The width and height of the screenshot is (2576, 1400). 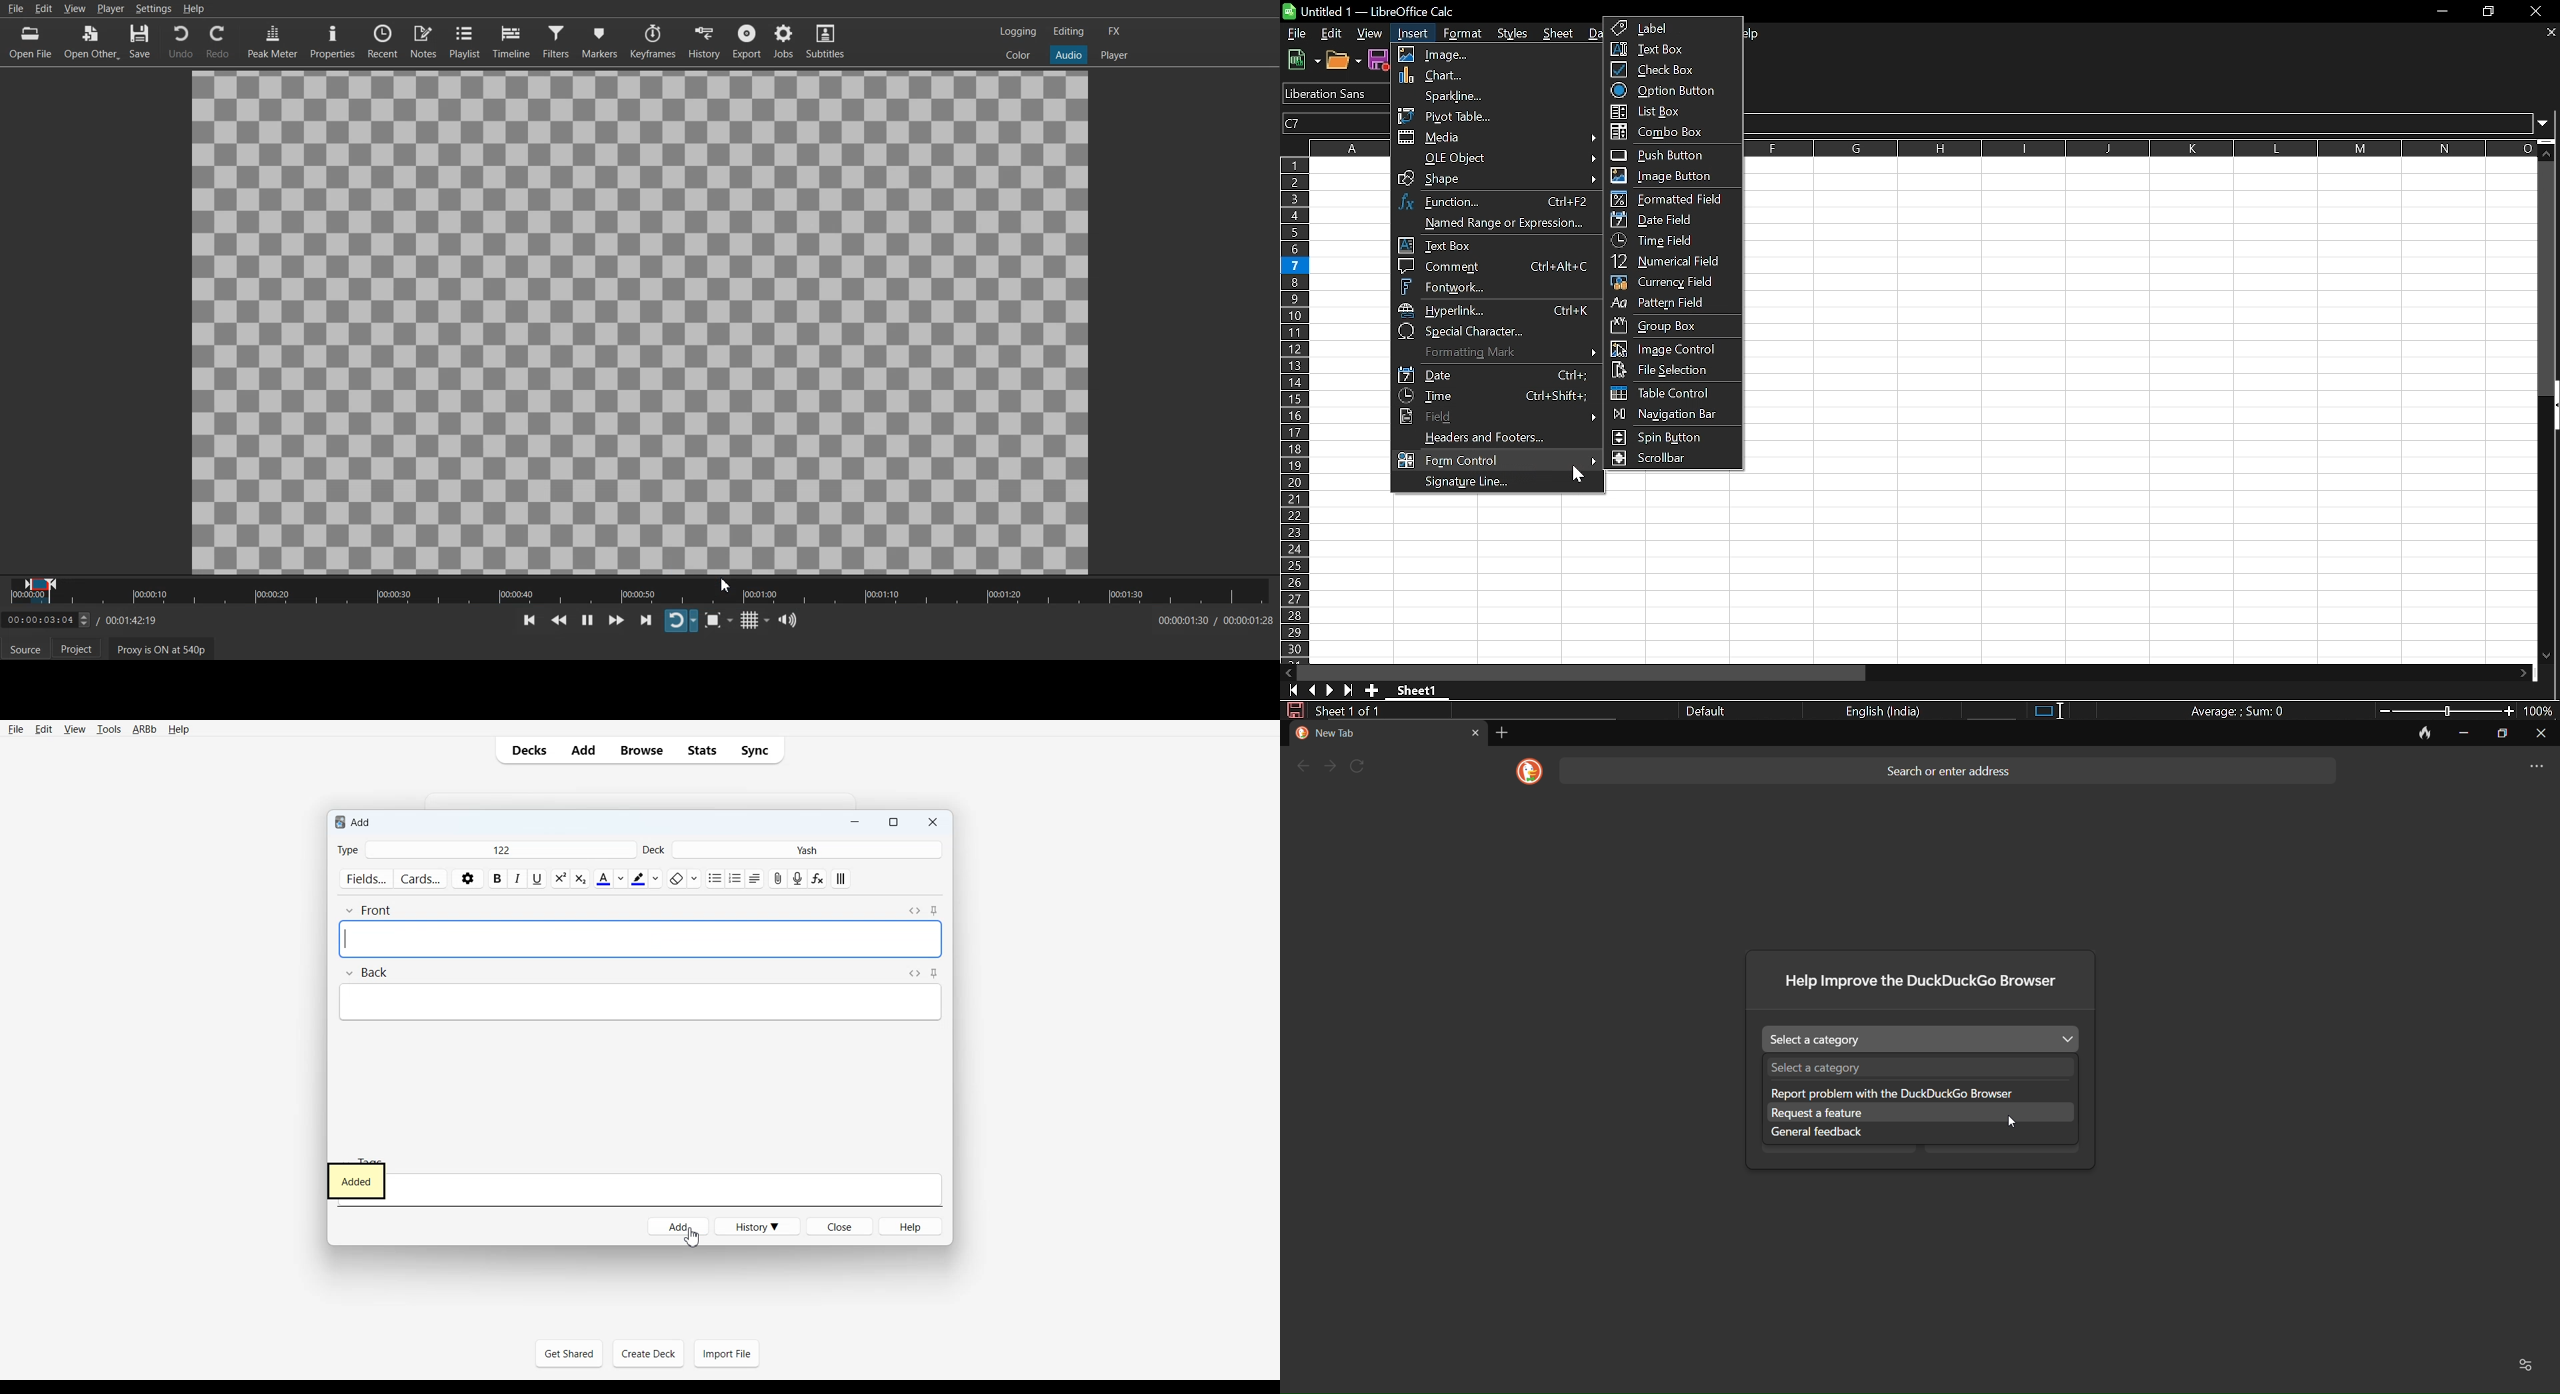 What do you see at coordinates (2528, 1364) in the screenshot?
I see `Favorites and recent activity` at bounding box center [2528, 1364].